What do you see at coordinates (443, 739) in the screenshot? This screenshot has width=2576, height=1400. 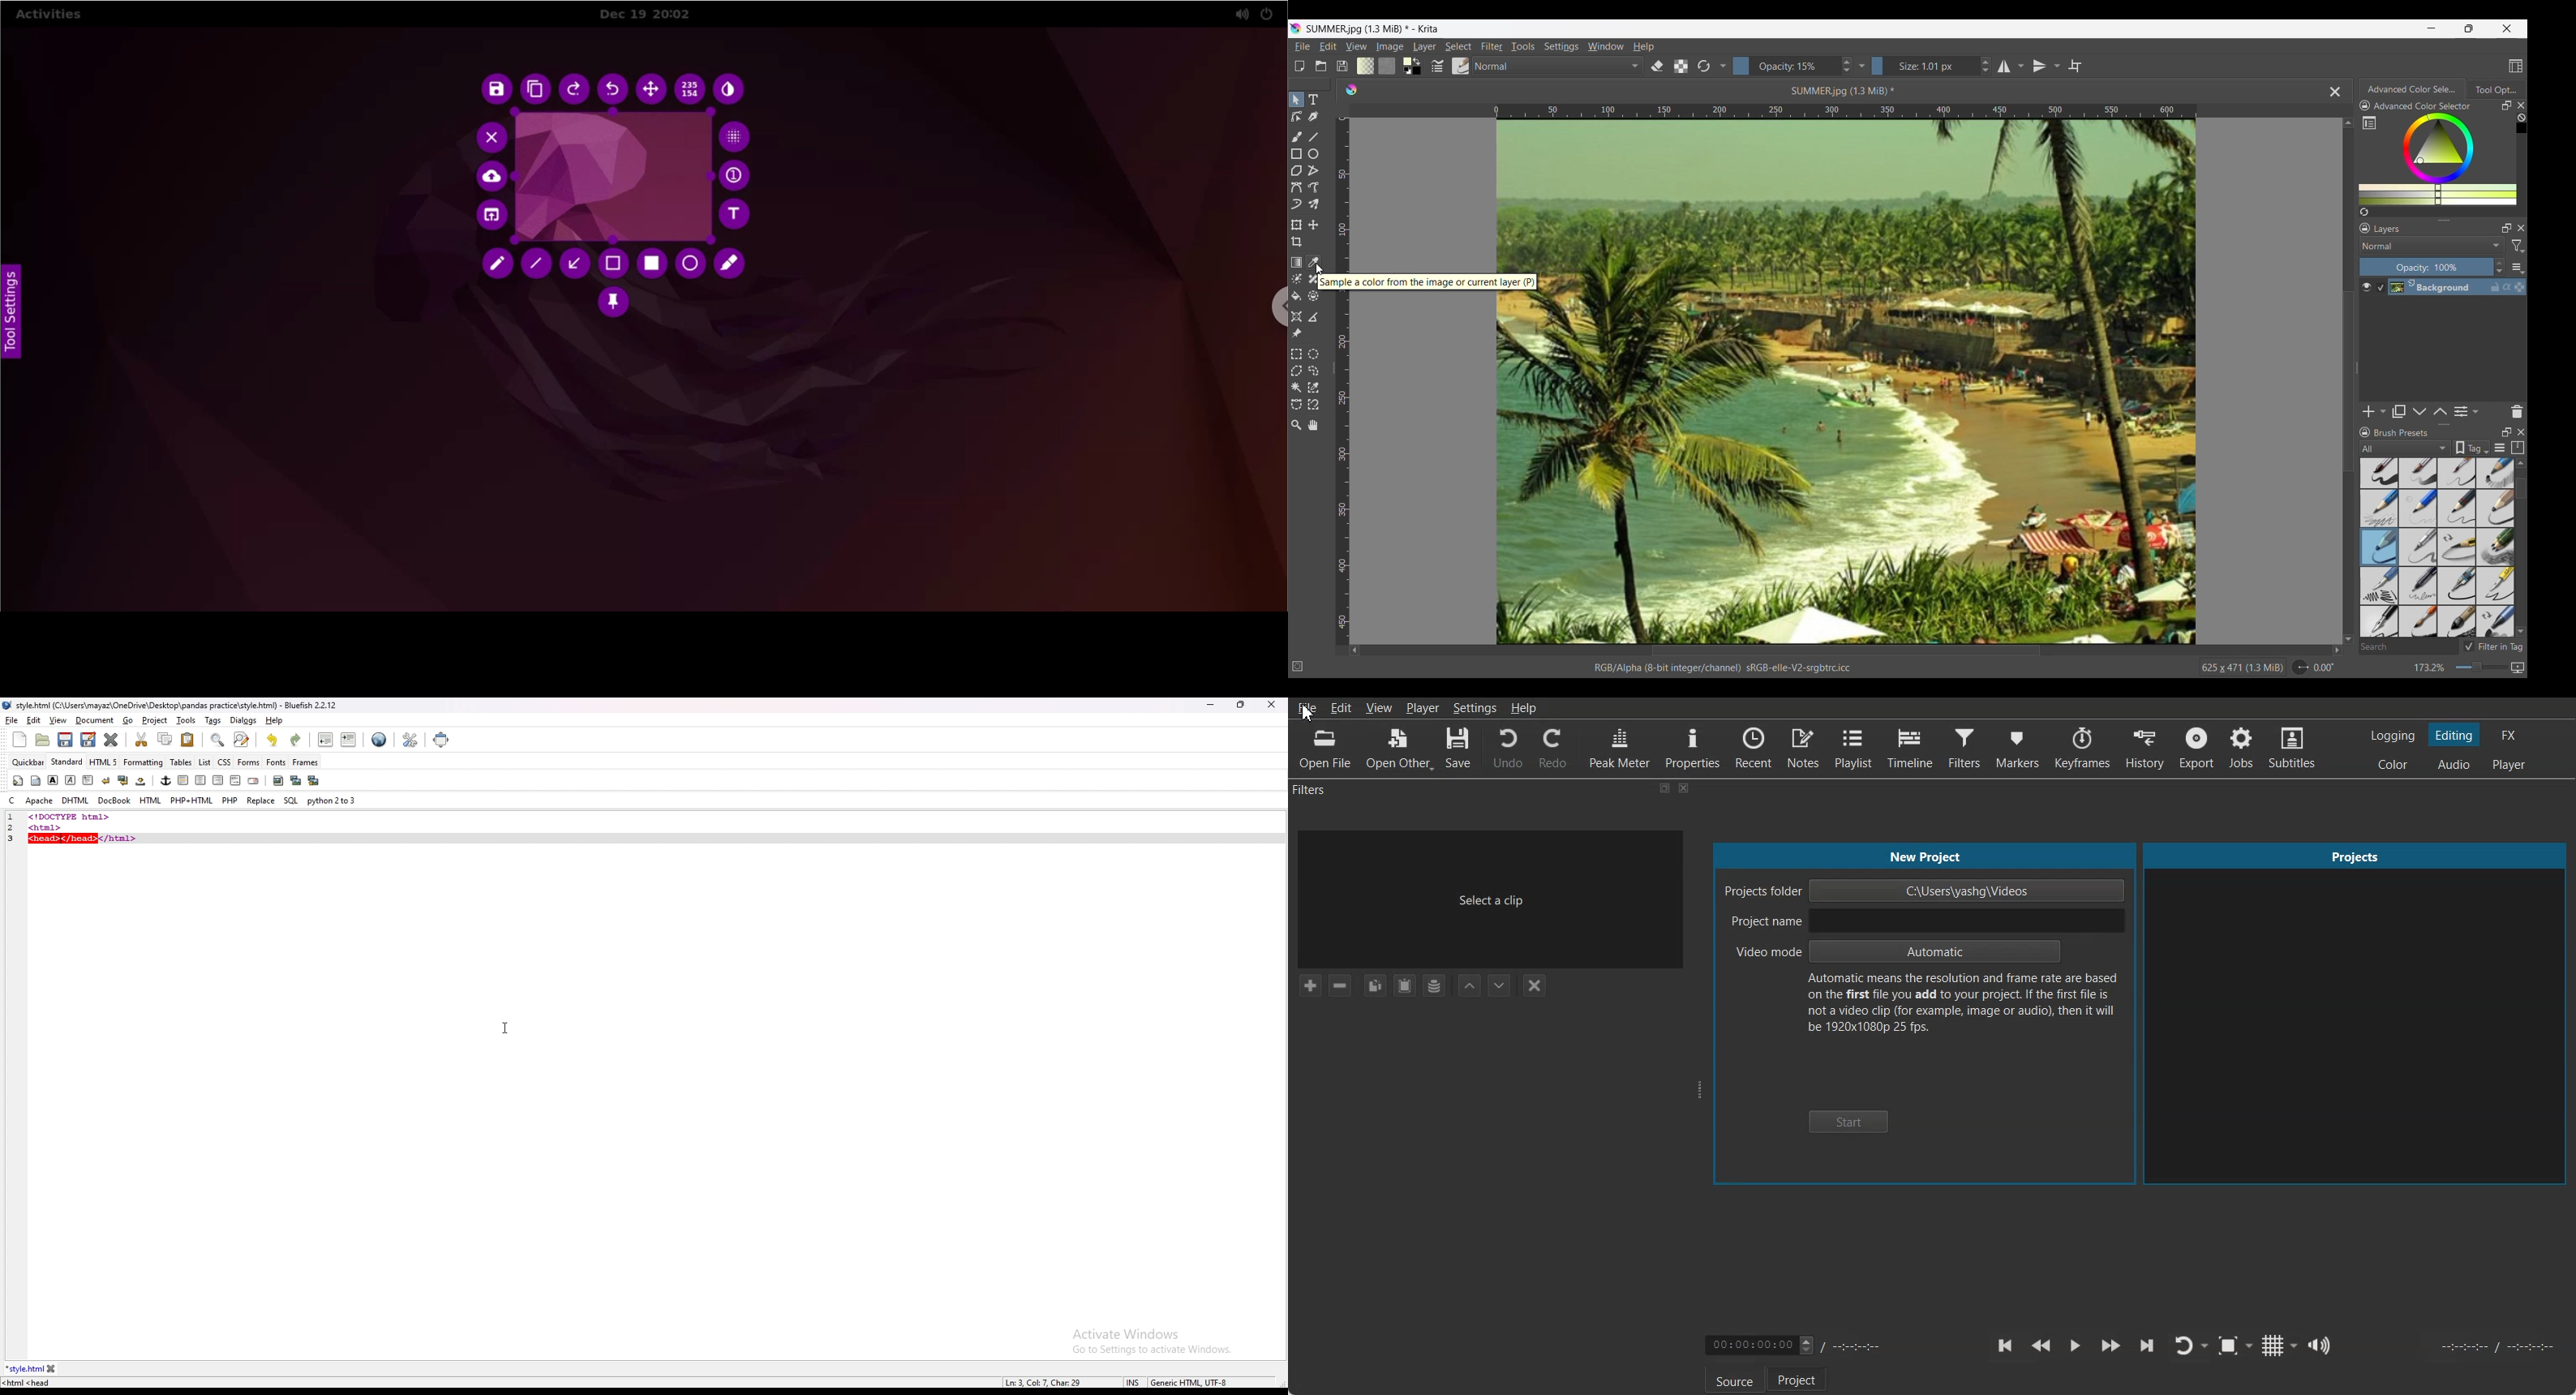 I see `full screen` at bounding box center [443, 739].